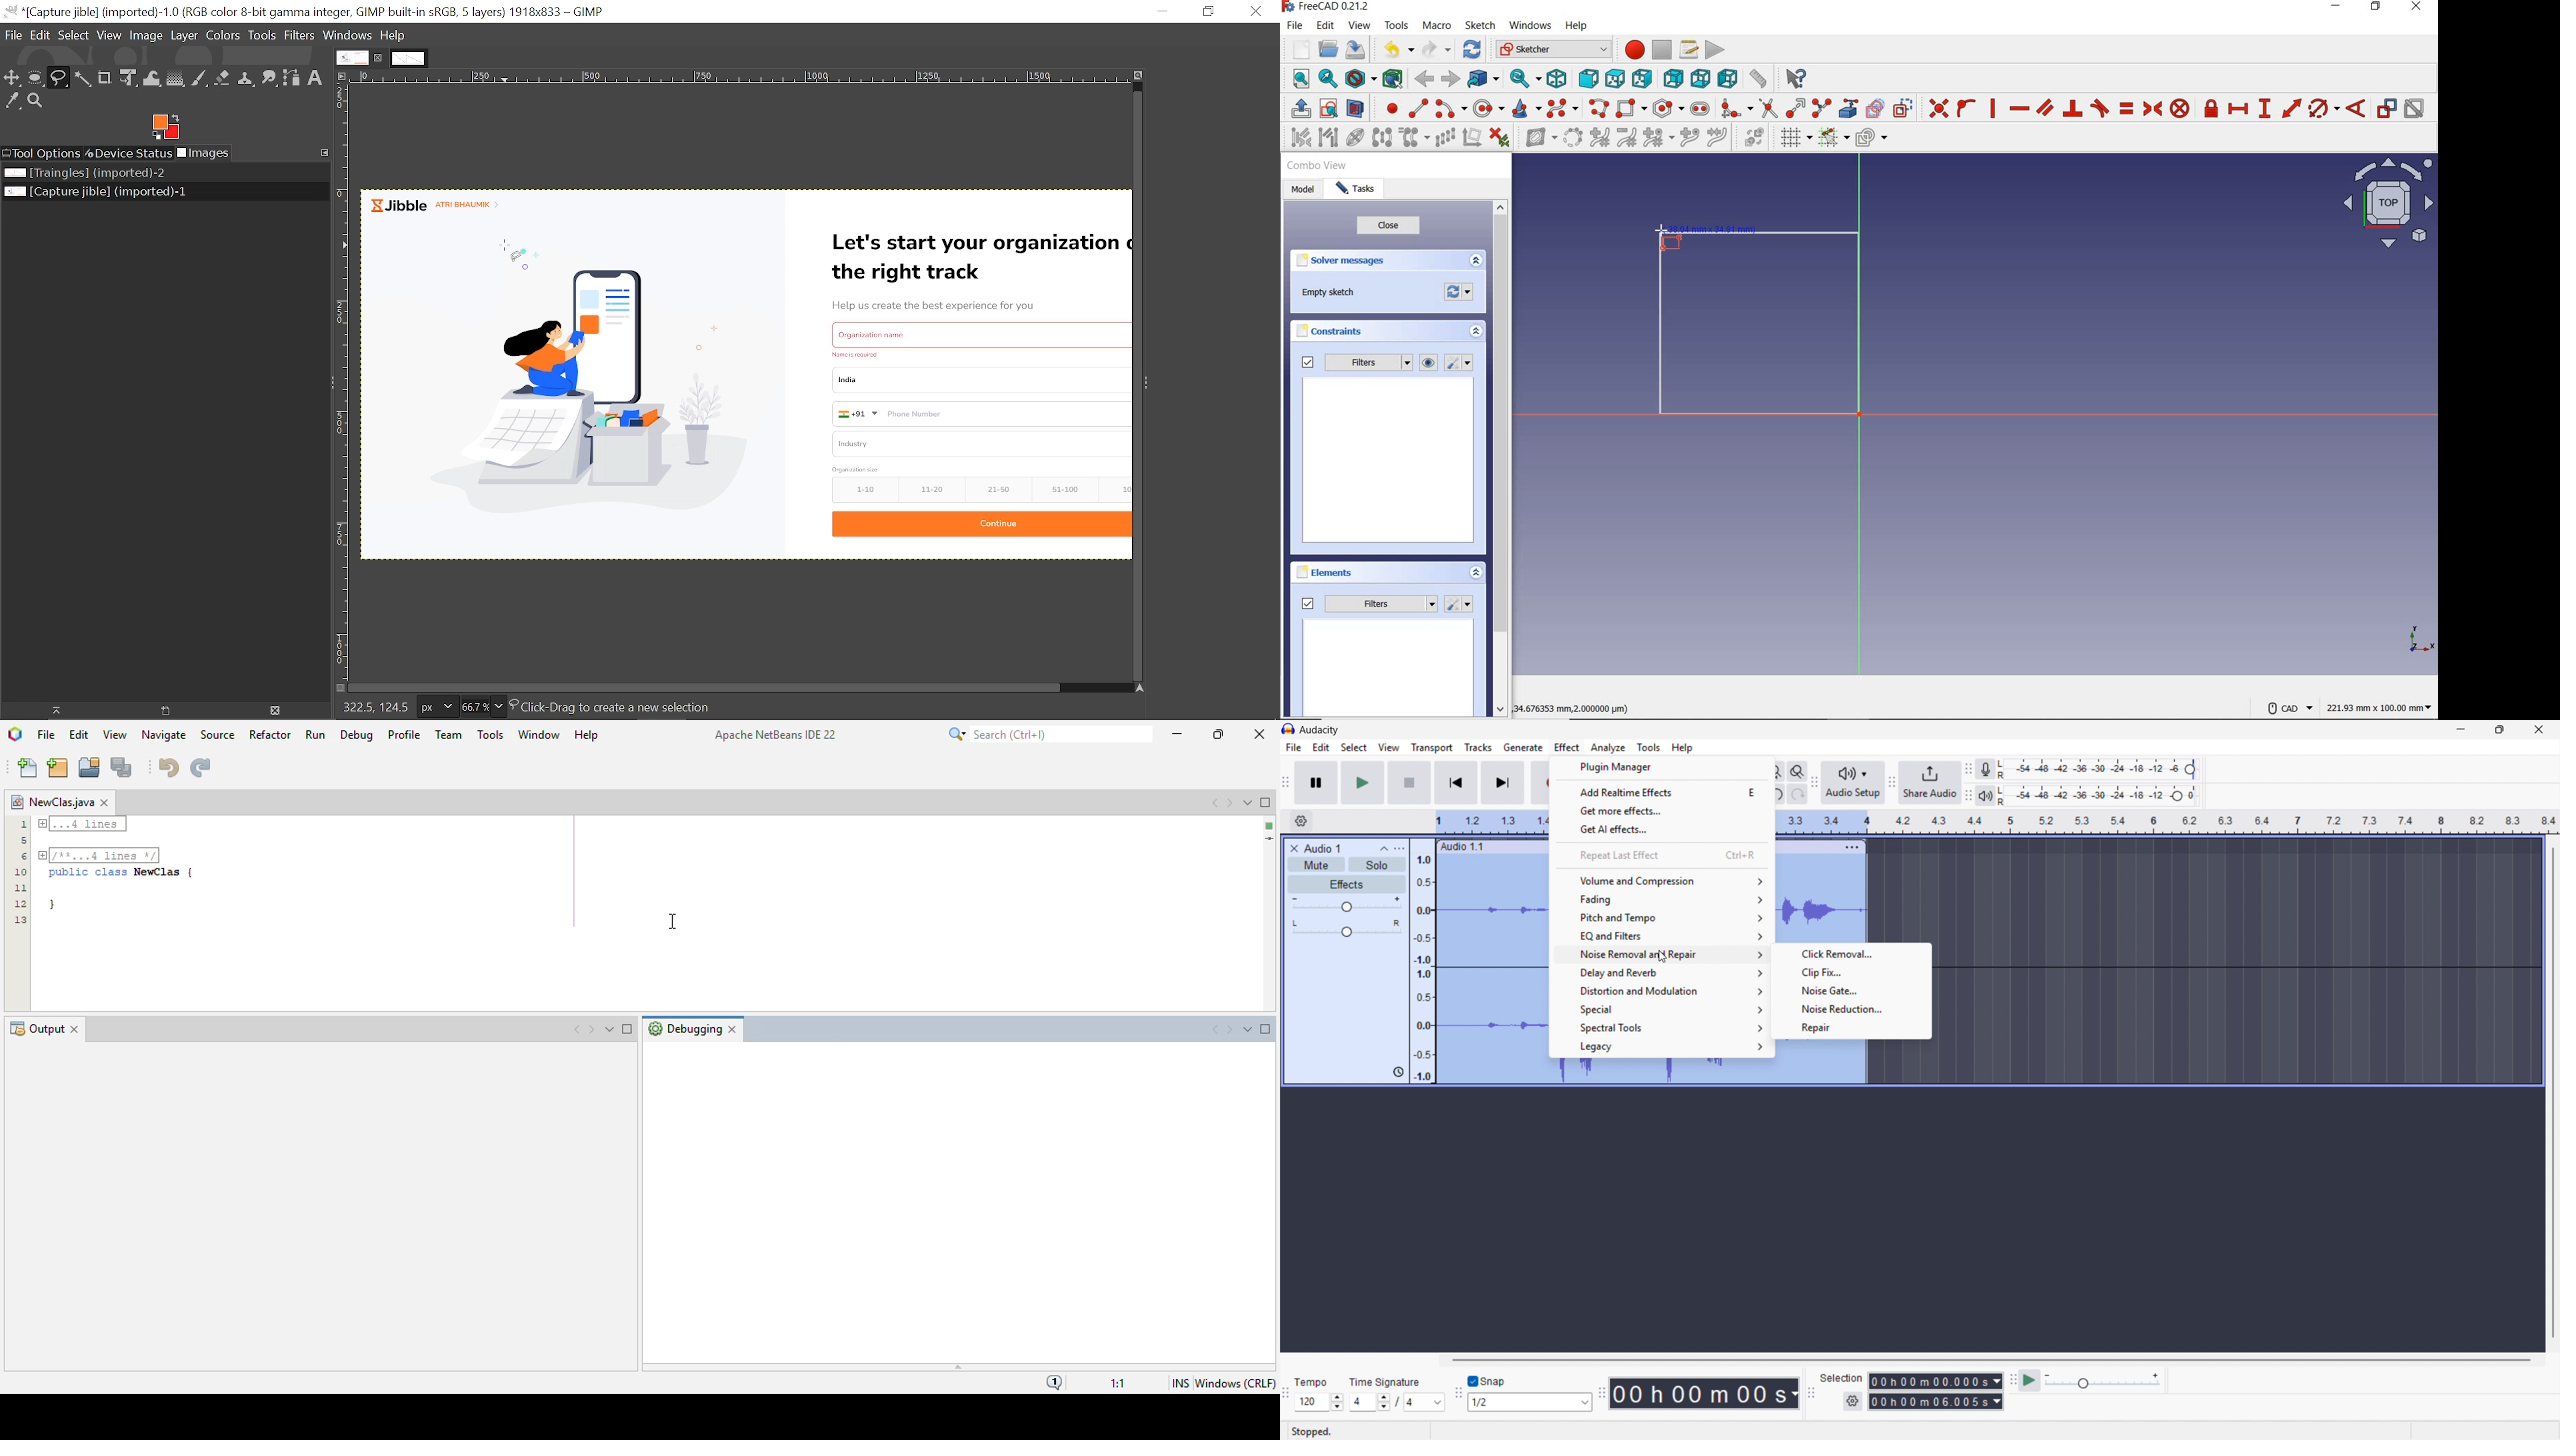  I want to click on Help, so click(393, 36).